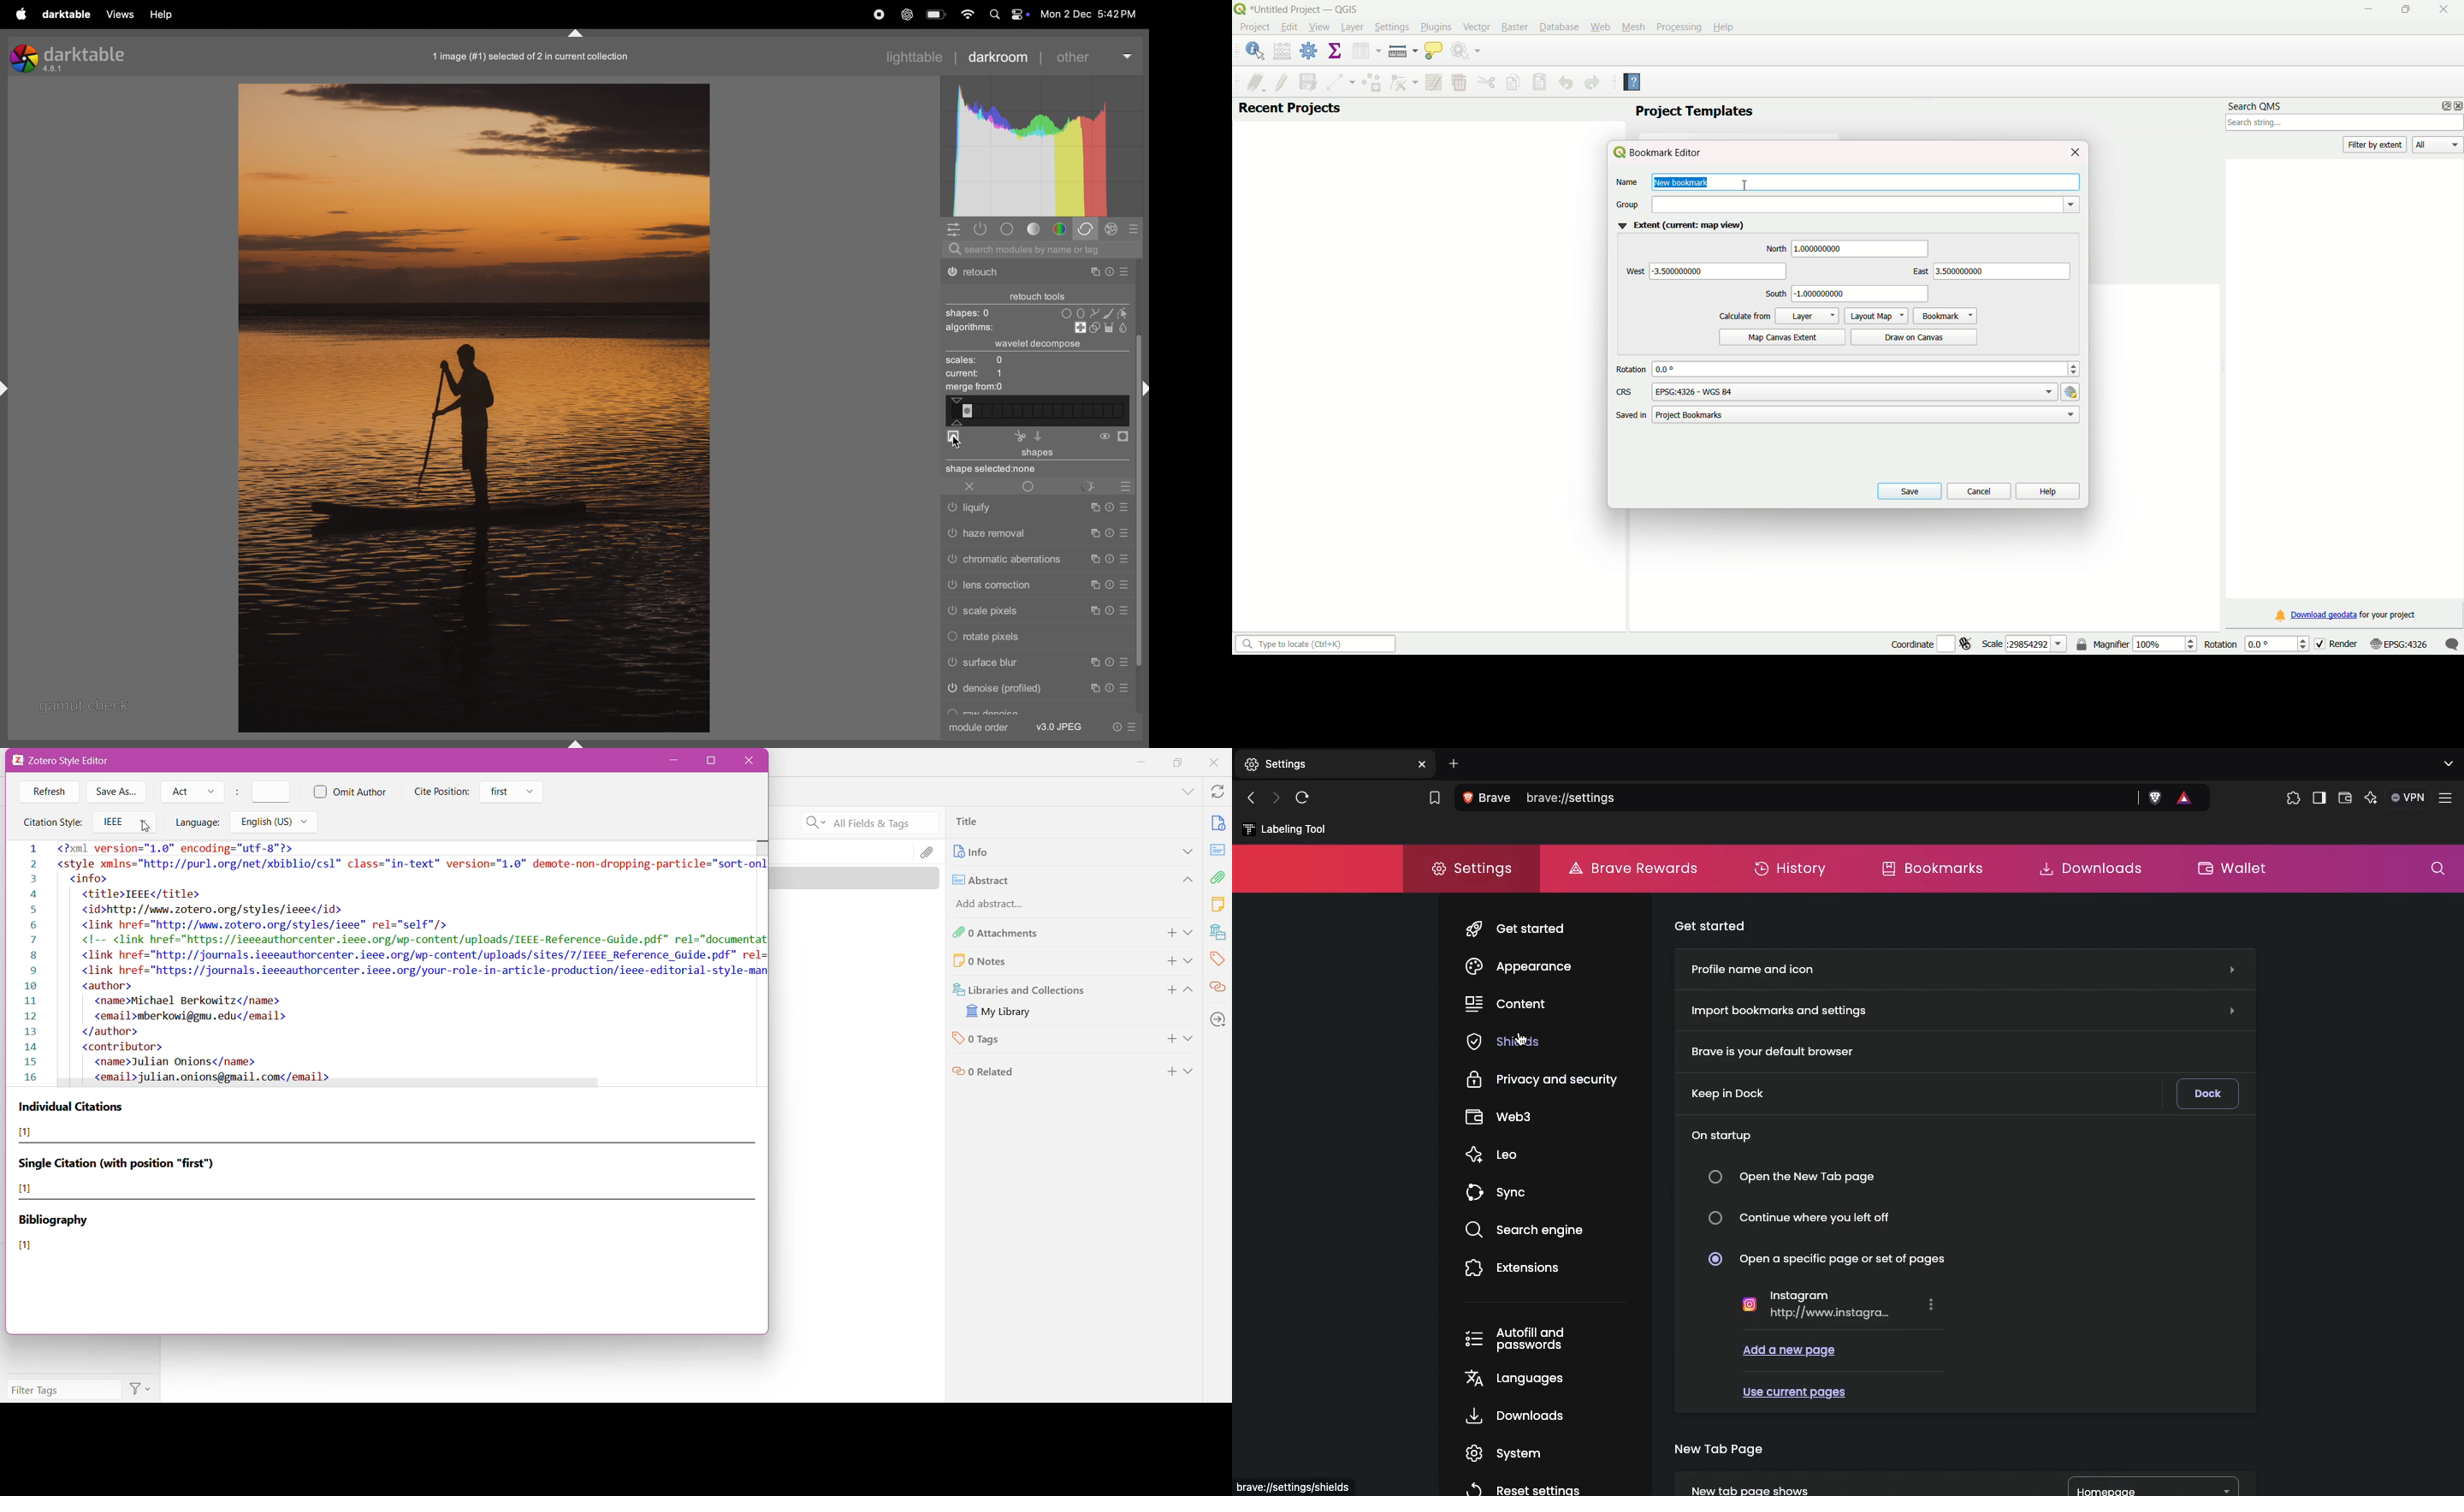 The image size is (2464, 1512). What do you see at coordinates (1038, 274) in the screenshot?
I see `retouch` at bounding box center [1038, 274].